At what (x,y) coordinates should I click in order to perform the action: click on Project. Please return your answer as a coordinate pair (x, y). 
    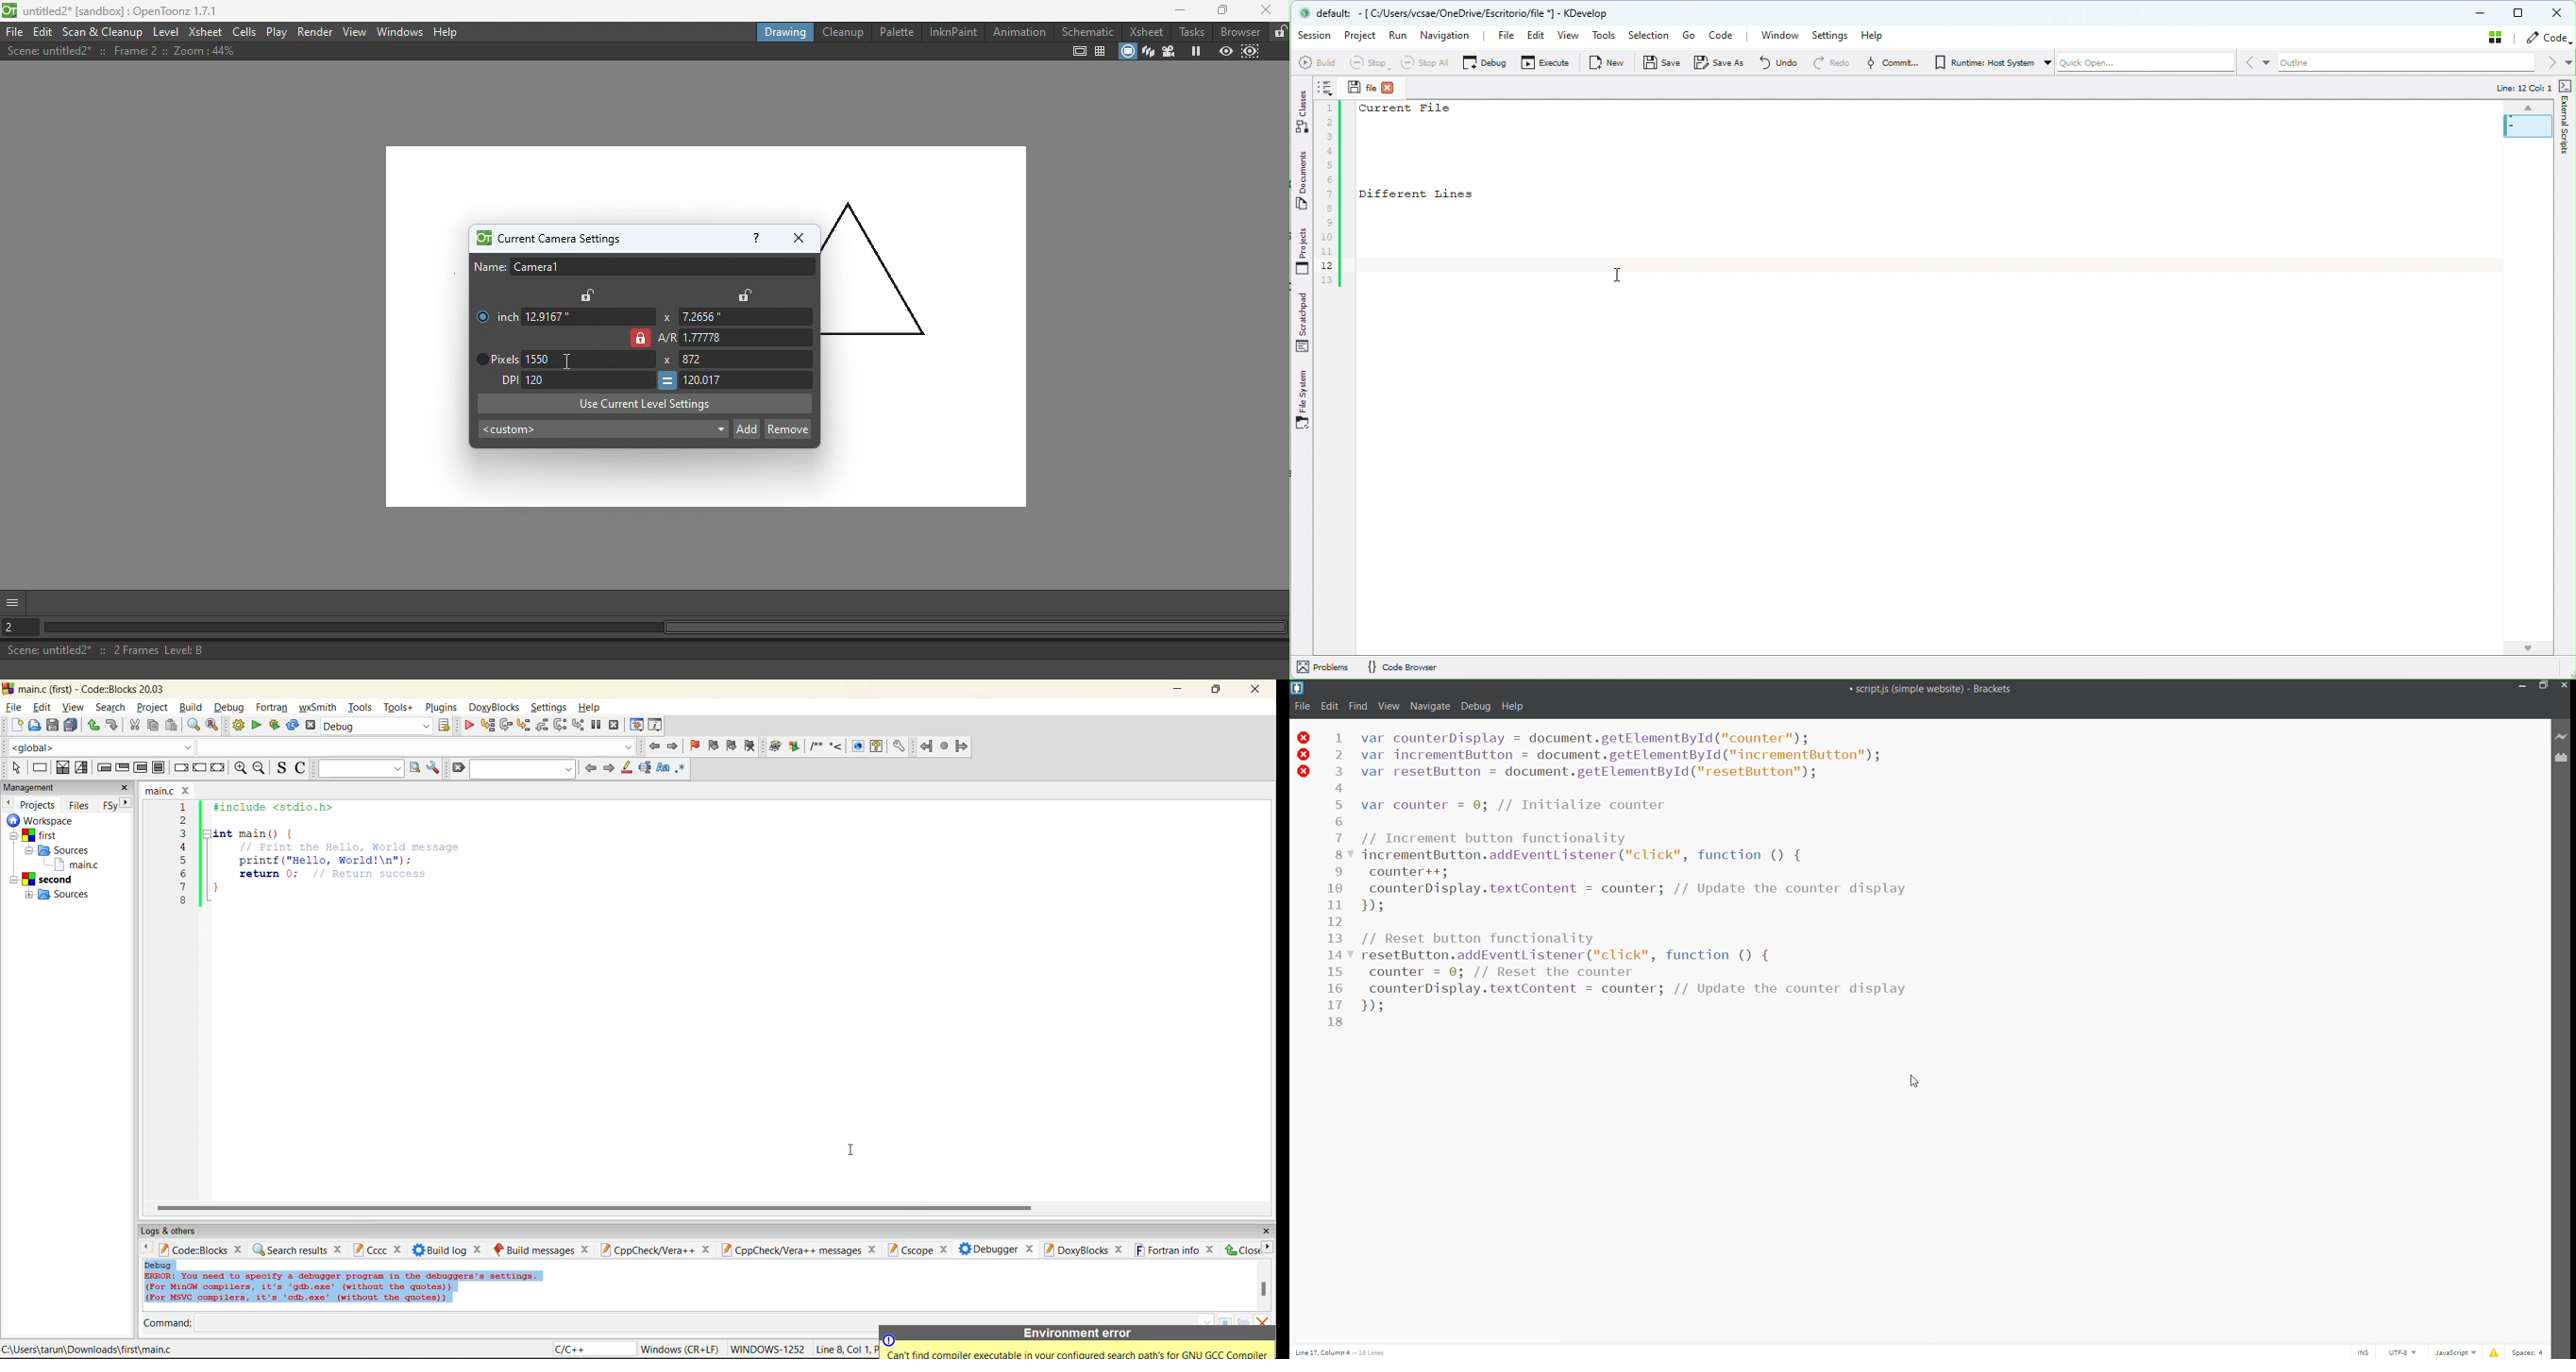
    Looking at the image, I should click on (43, 880).